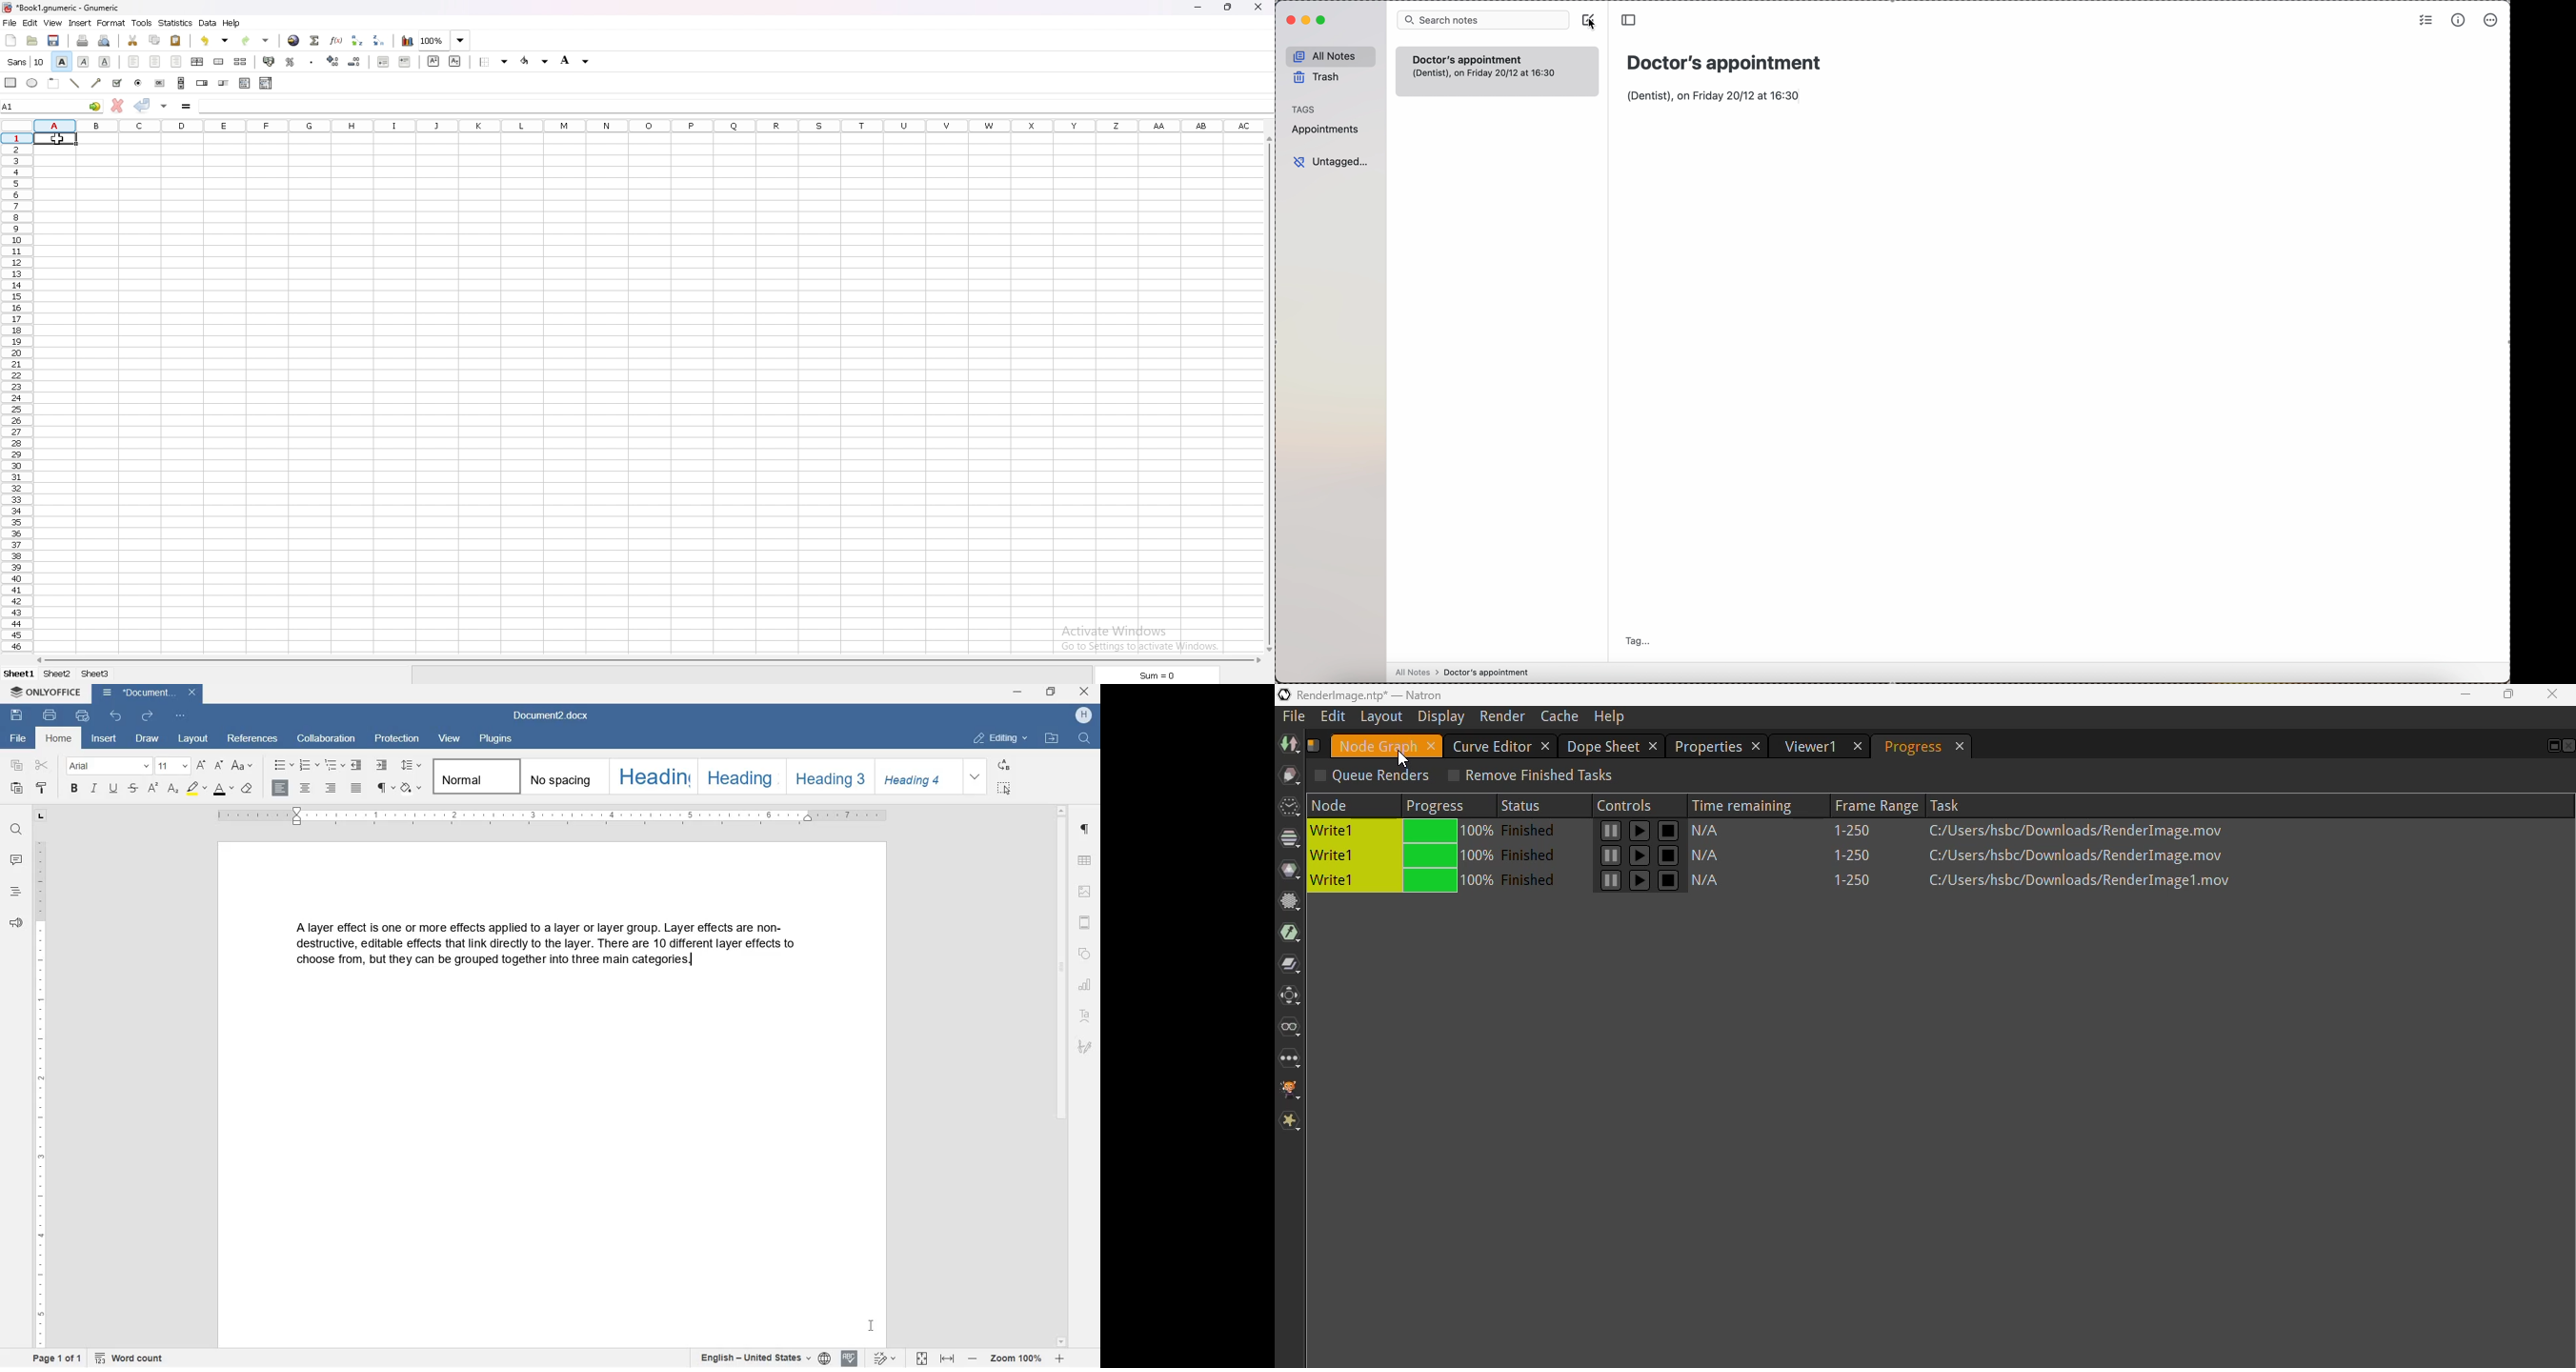 The image size is (2576, 1372). I want to click on LAYOUT, so click(193, 740).